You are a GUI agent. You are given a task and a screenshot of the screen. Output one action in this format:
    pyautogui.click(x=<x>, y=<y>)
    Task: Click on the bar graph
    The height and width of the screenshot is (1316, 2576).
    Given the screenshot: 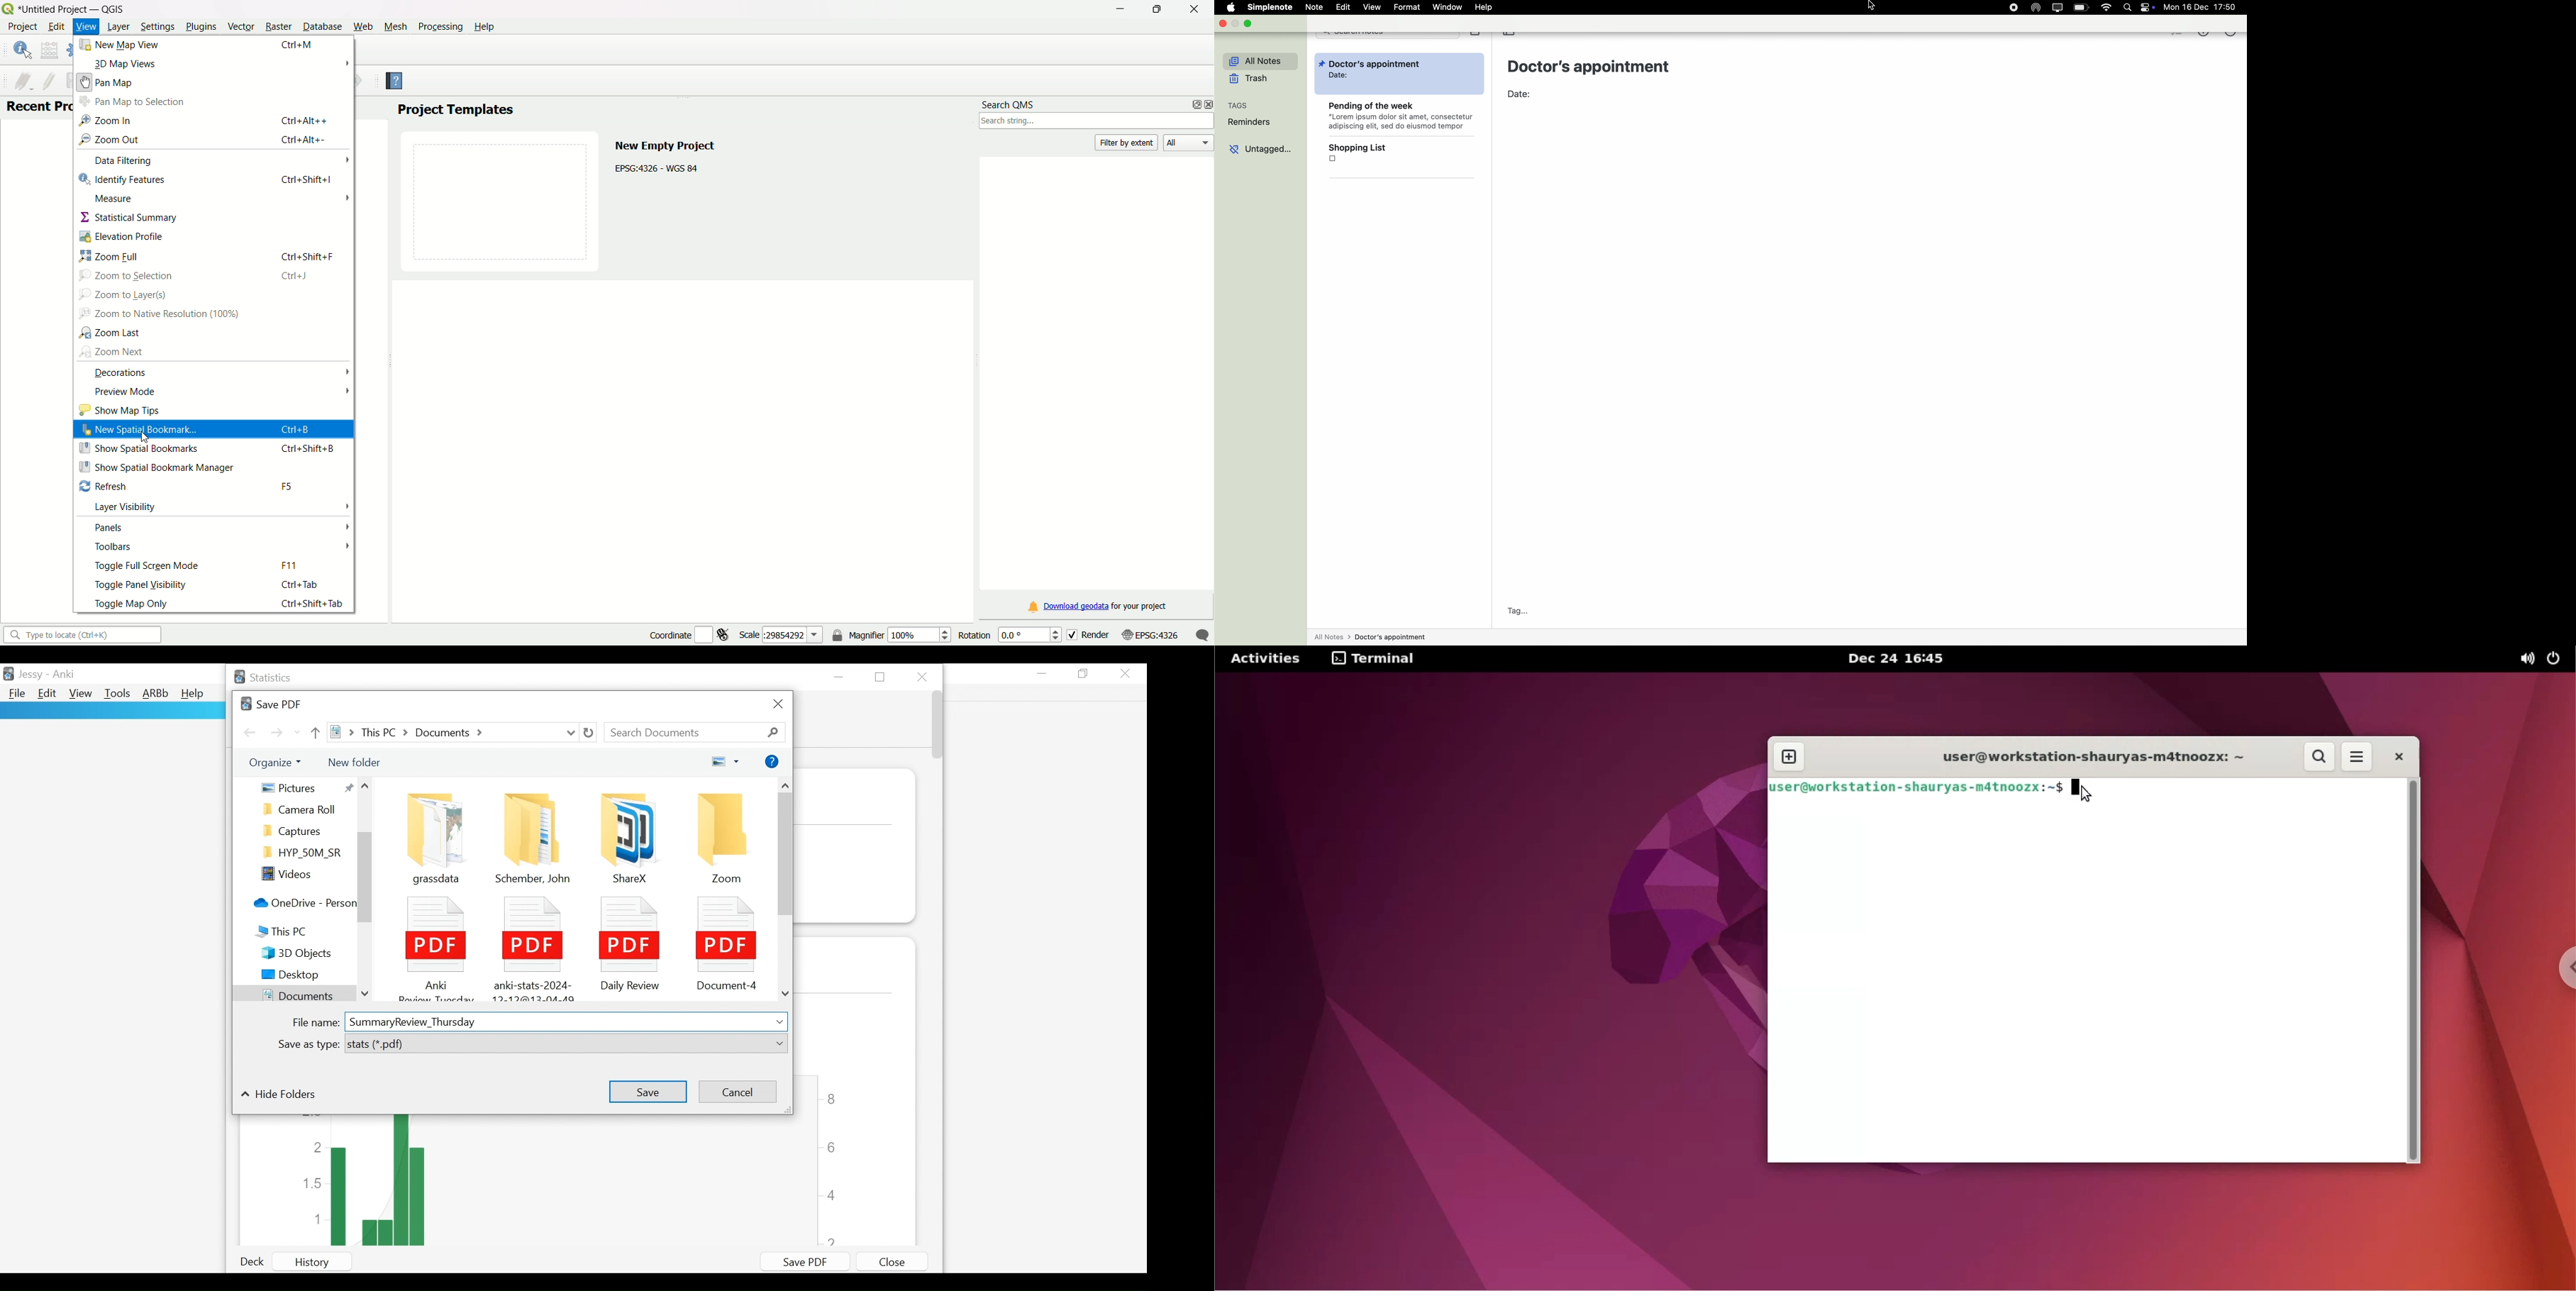 What is the action you would take?
    pyautogui.click(x=565, y=1181)
    